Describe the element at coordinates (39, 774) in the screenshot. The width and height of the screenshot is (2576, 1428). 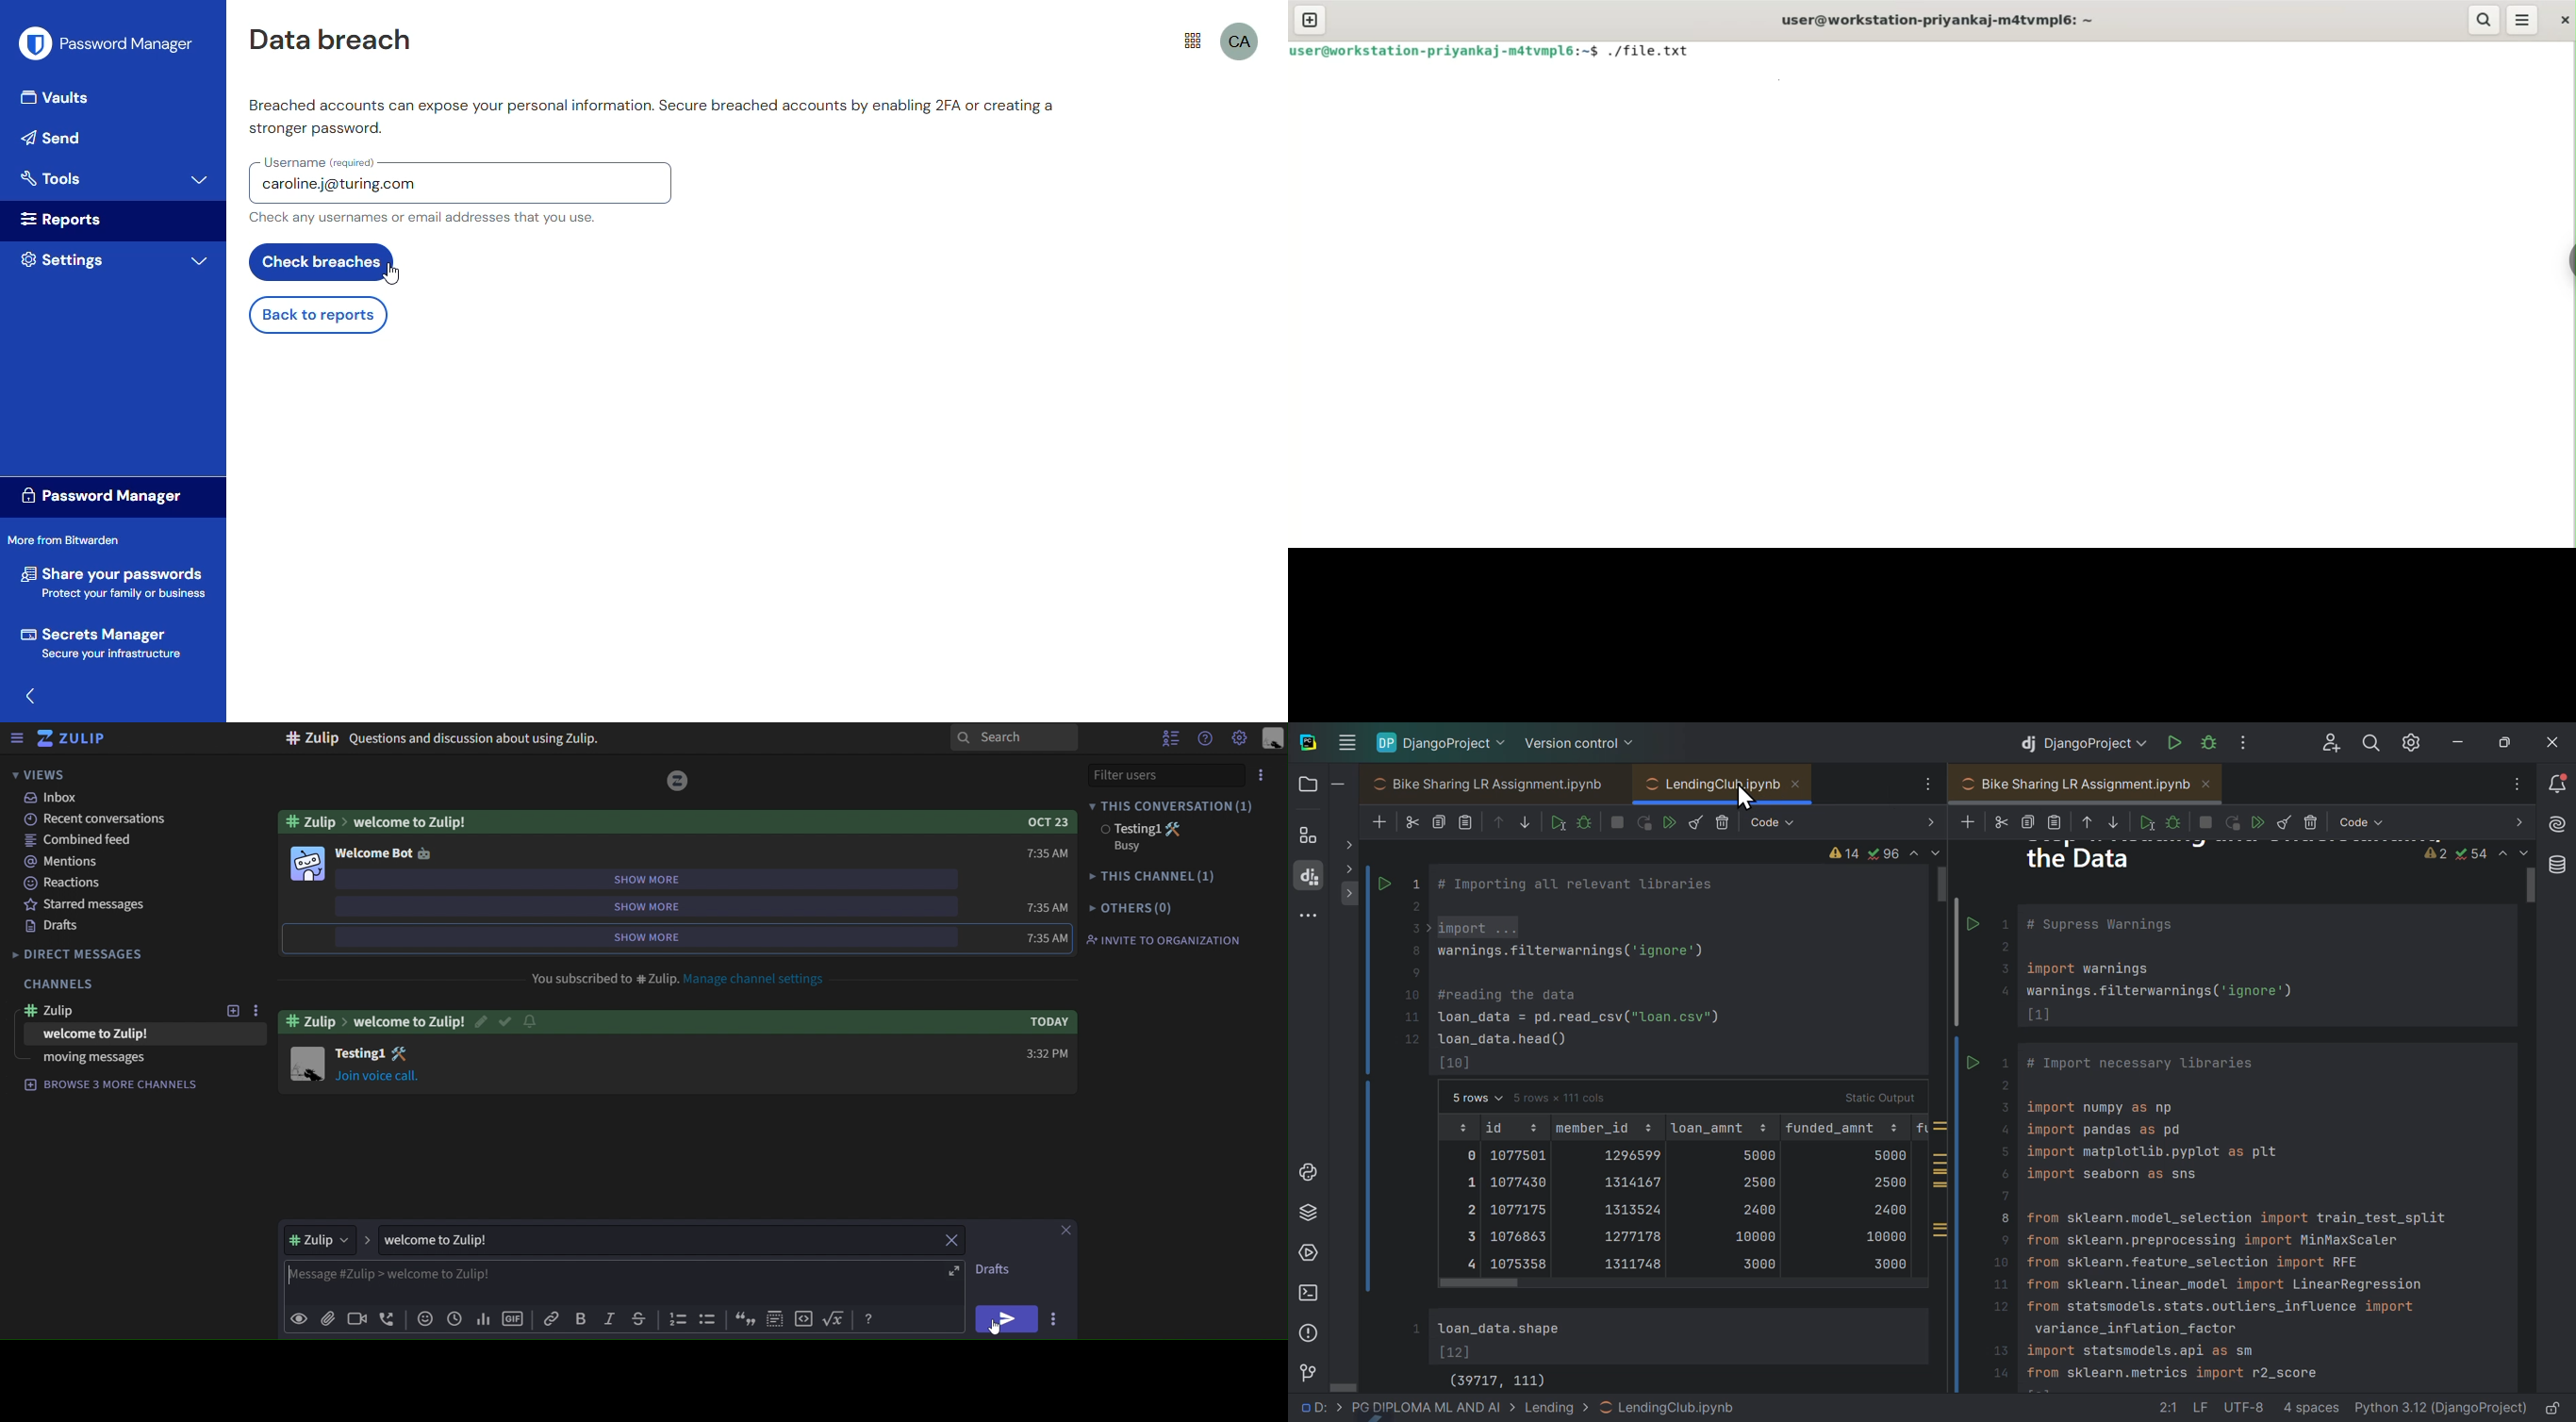
I see `views` at that location.